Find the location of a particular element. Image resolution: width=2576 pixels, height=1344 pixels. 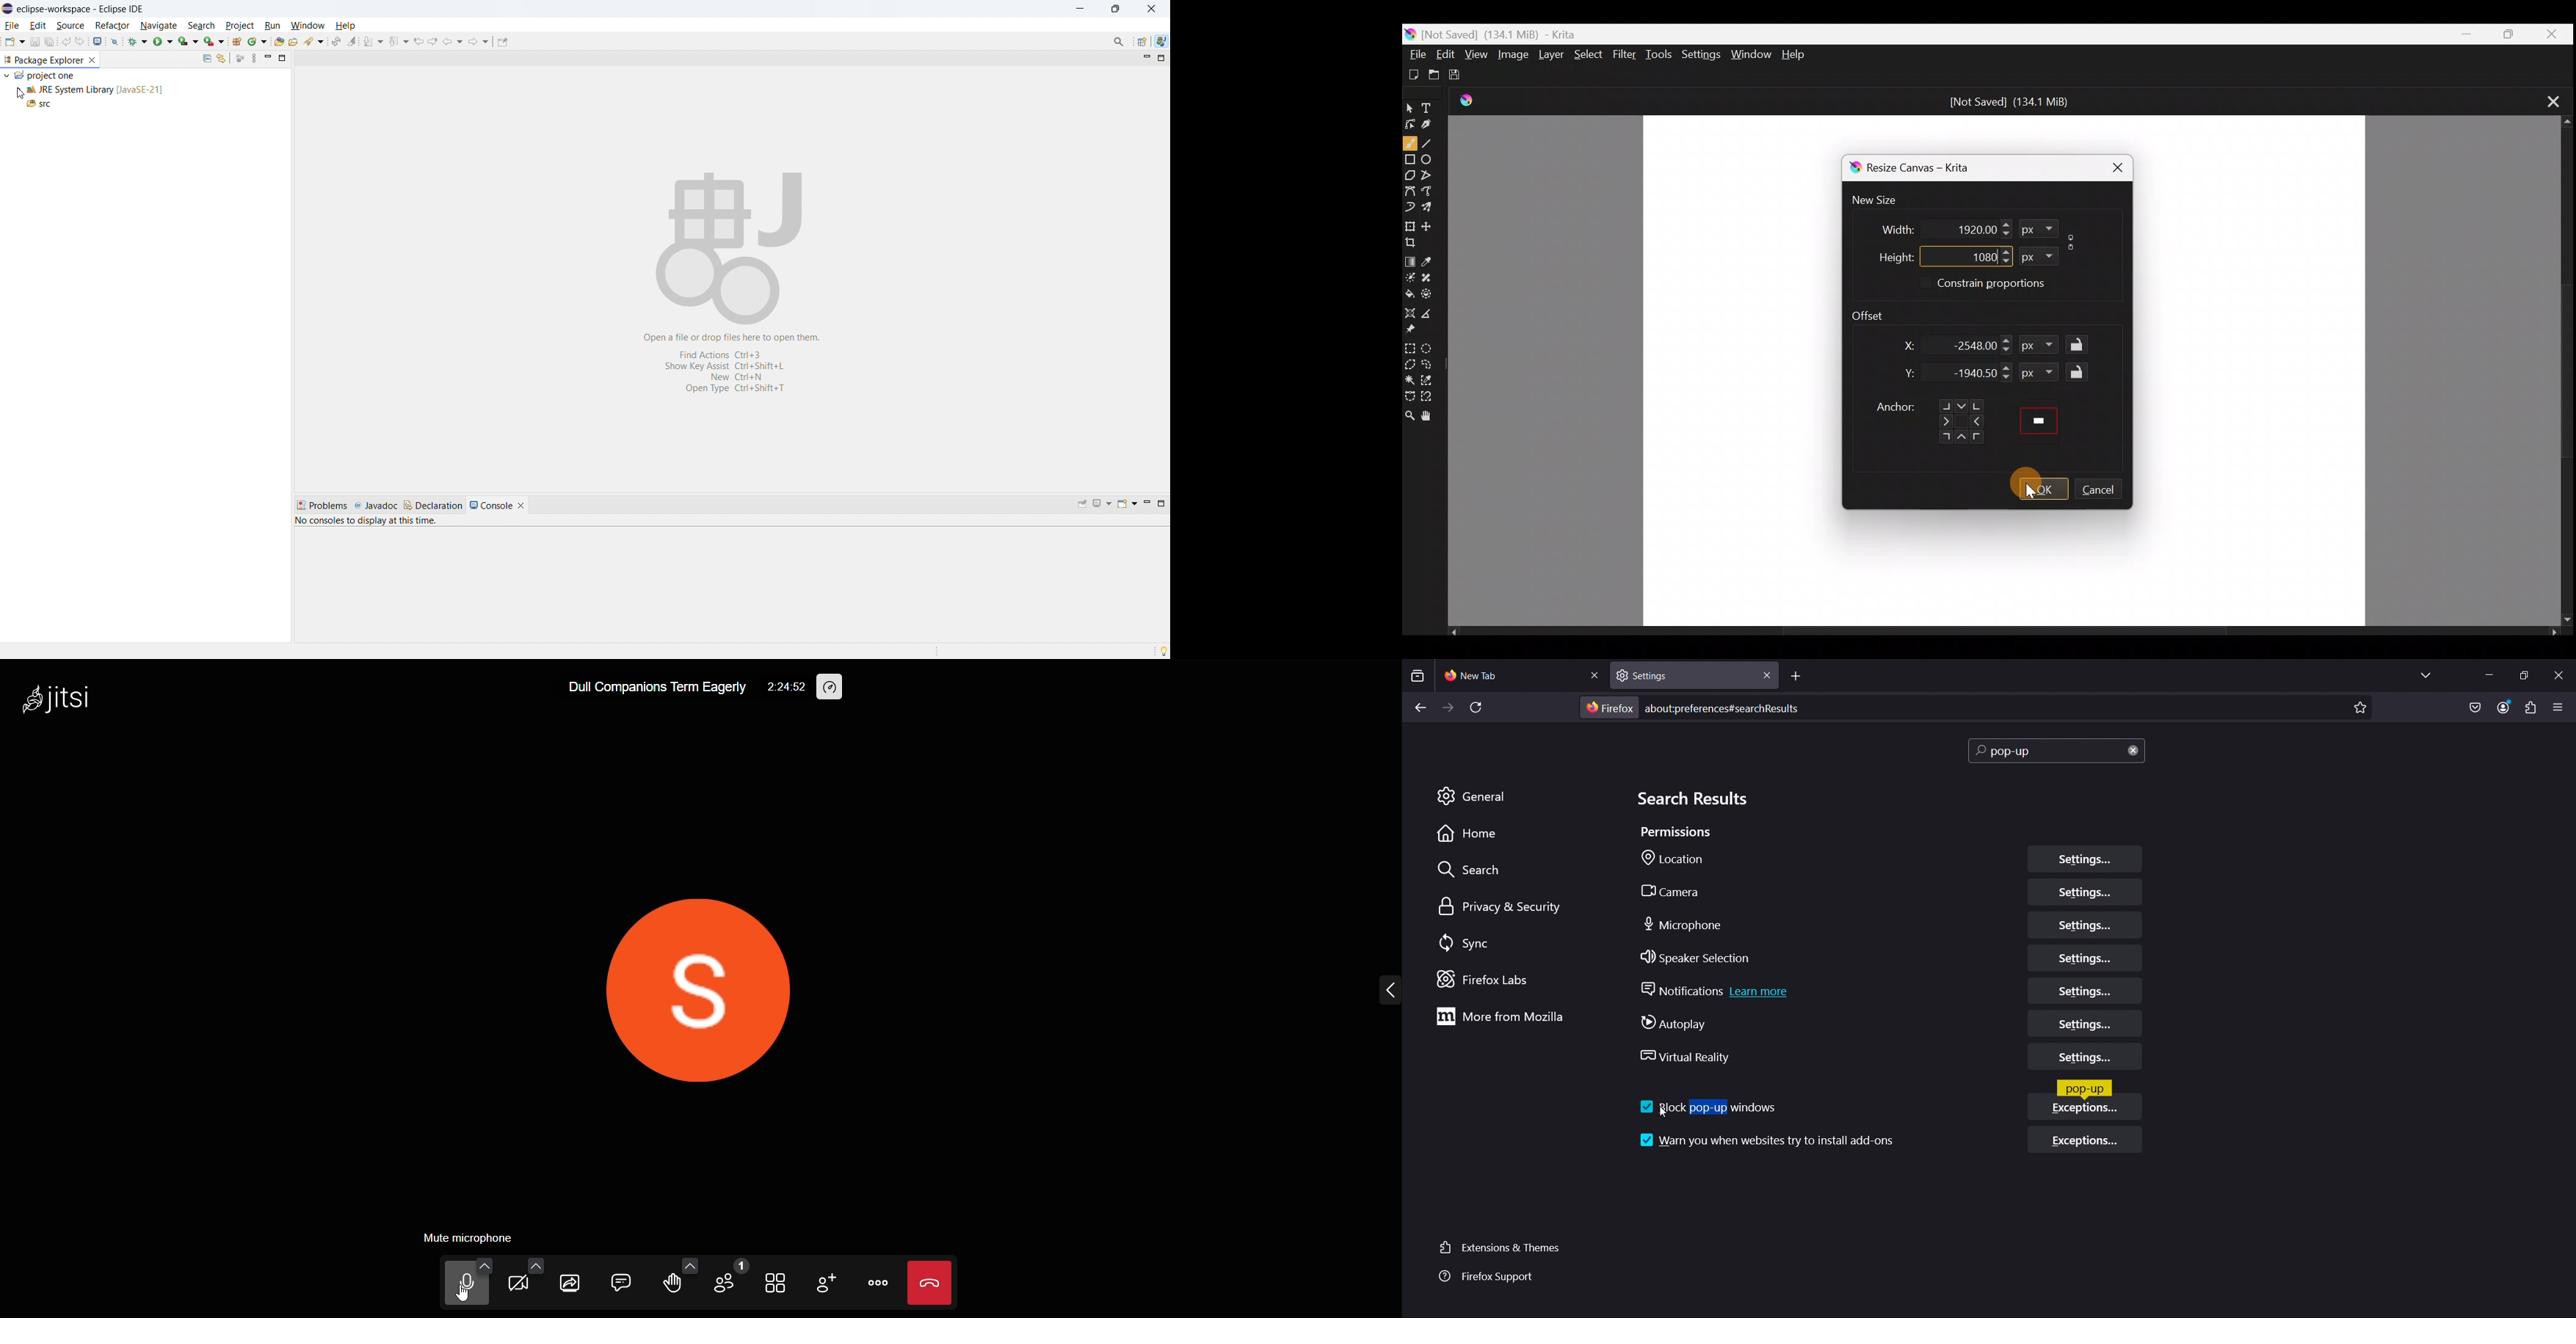

Forward is located at coordinates (1446, 709).